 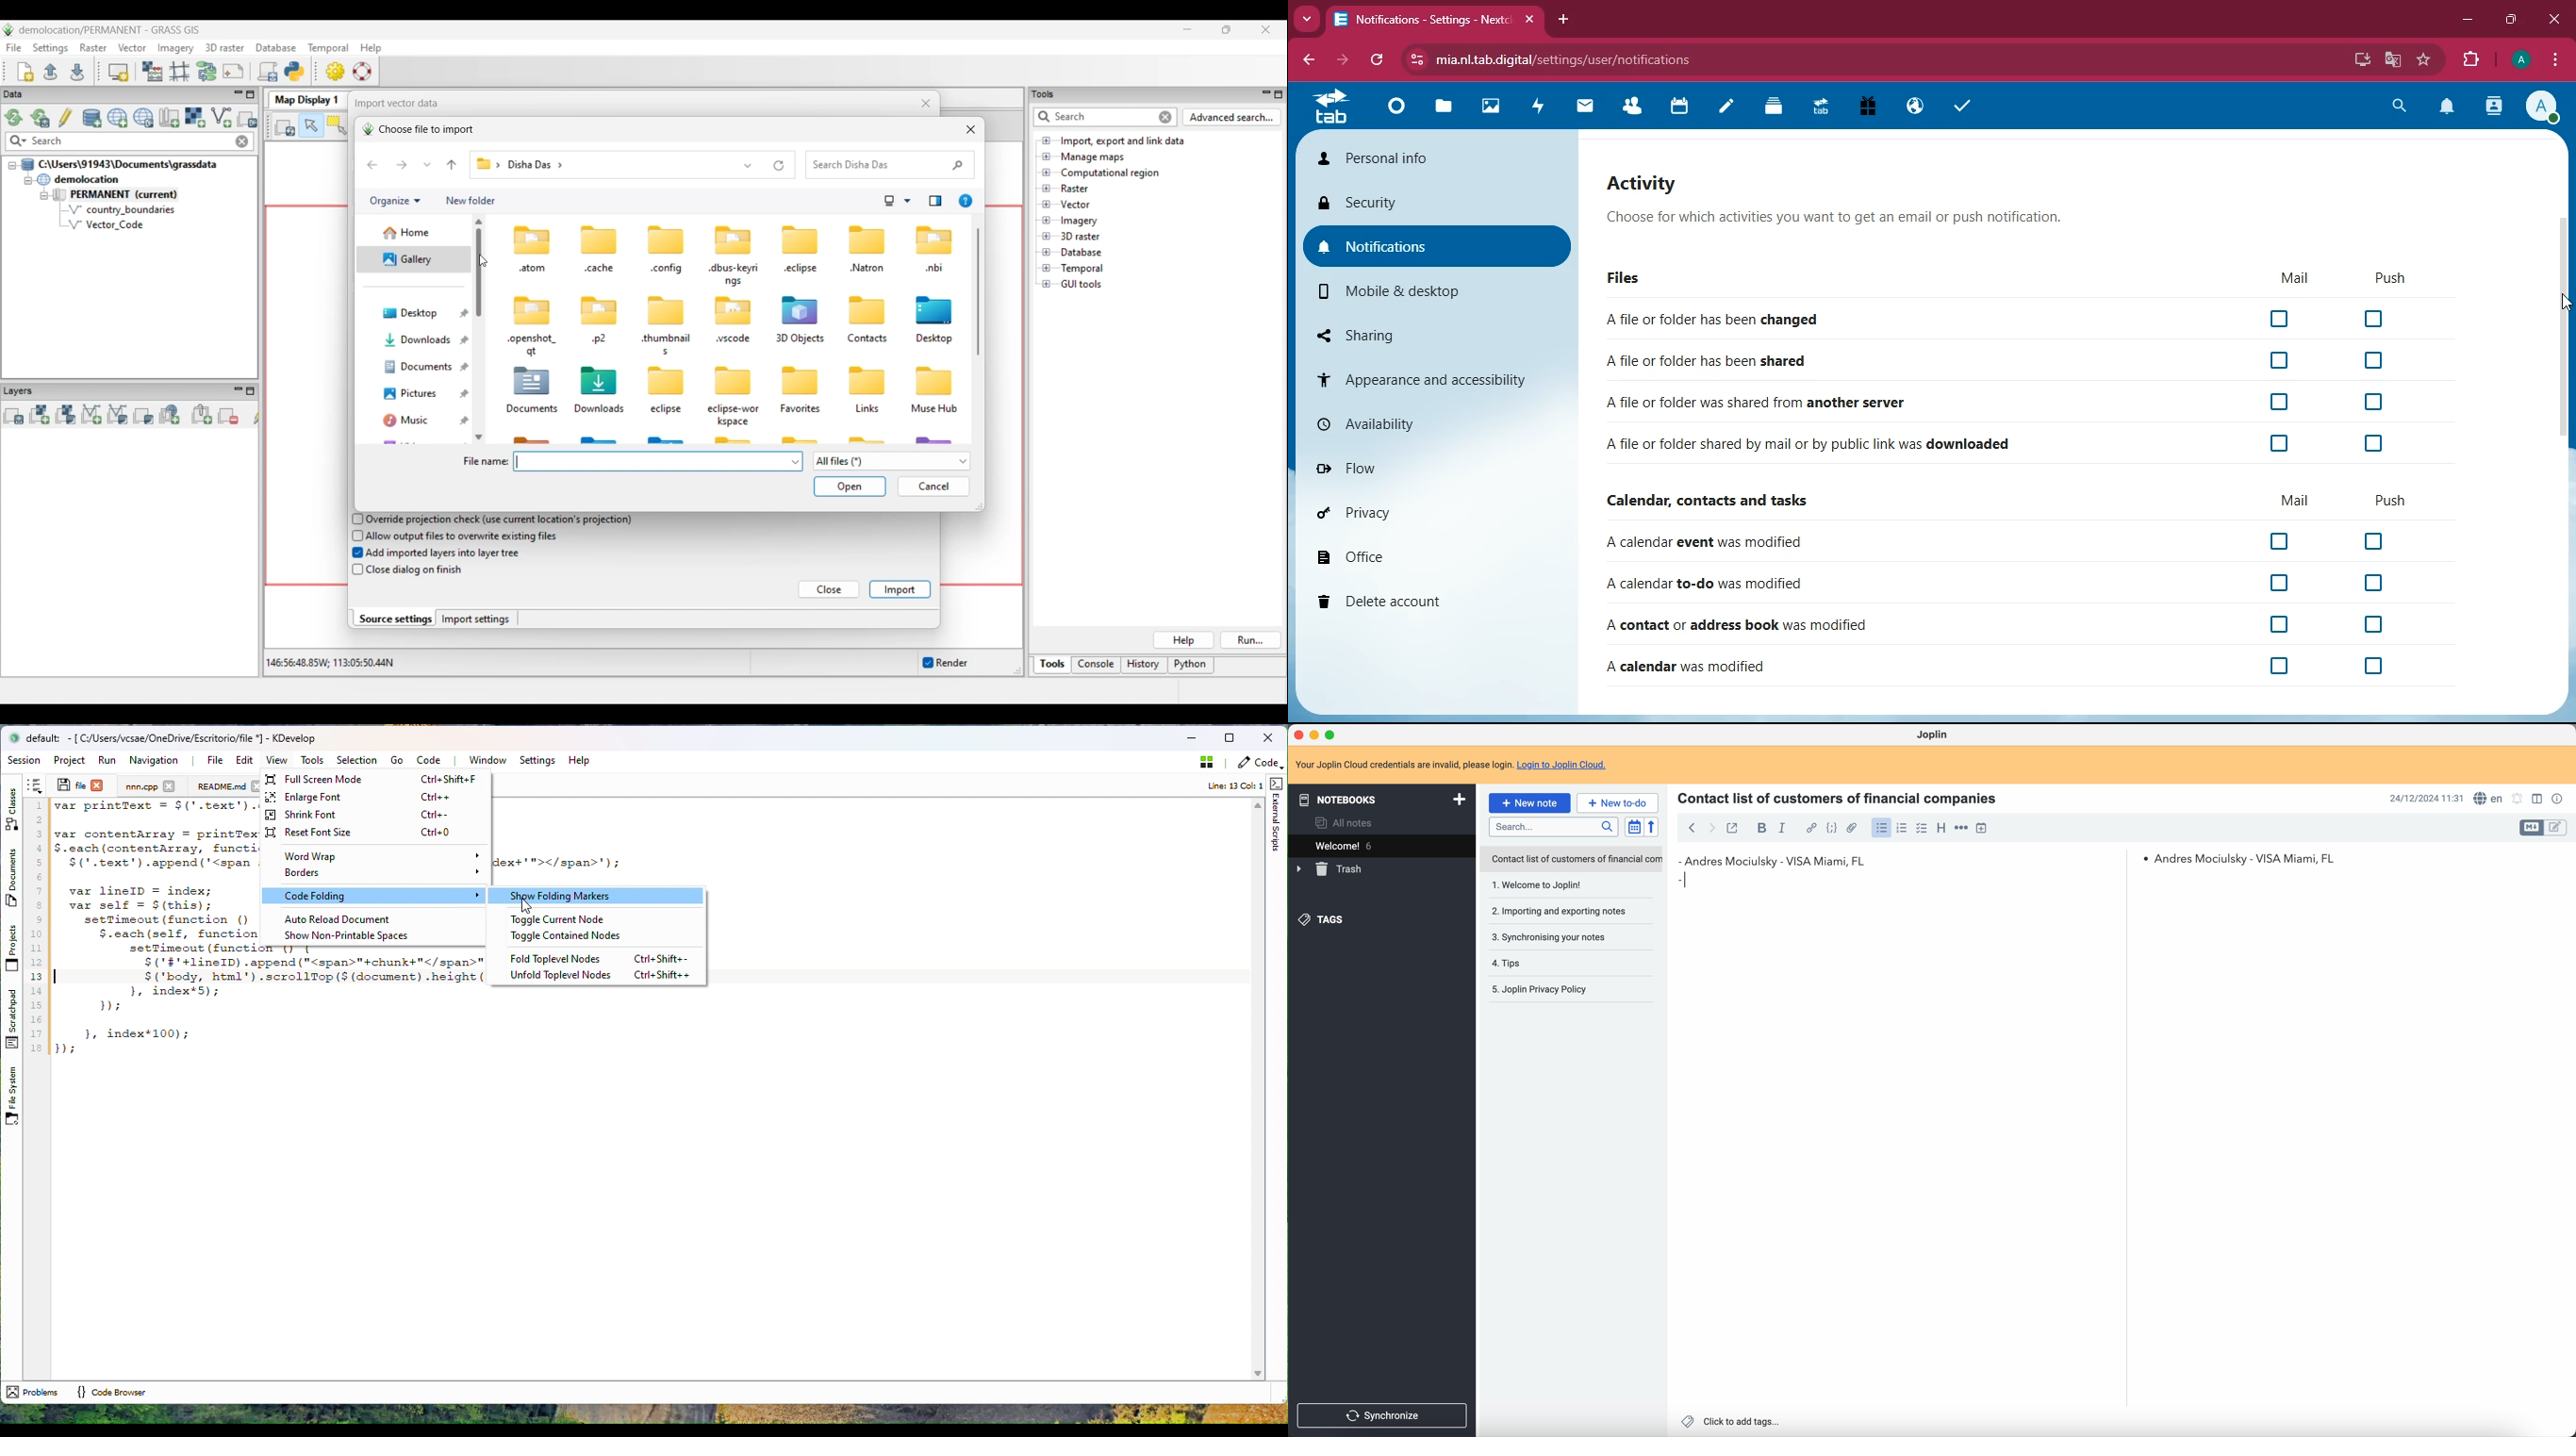 What do you see at coordinates (1546, 990) in the screenshot?
I see `5. Joplin Privacy Policy` at bounding box center [1546, 990].